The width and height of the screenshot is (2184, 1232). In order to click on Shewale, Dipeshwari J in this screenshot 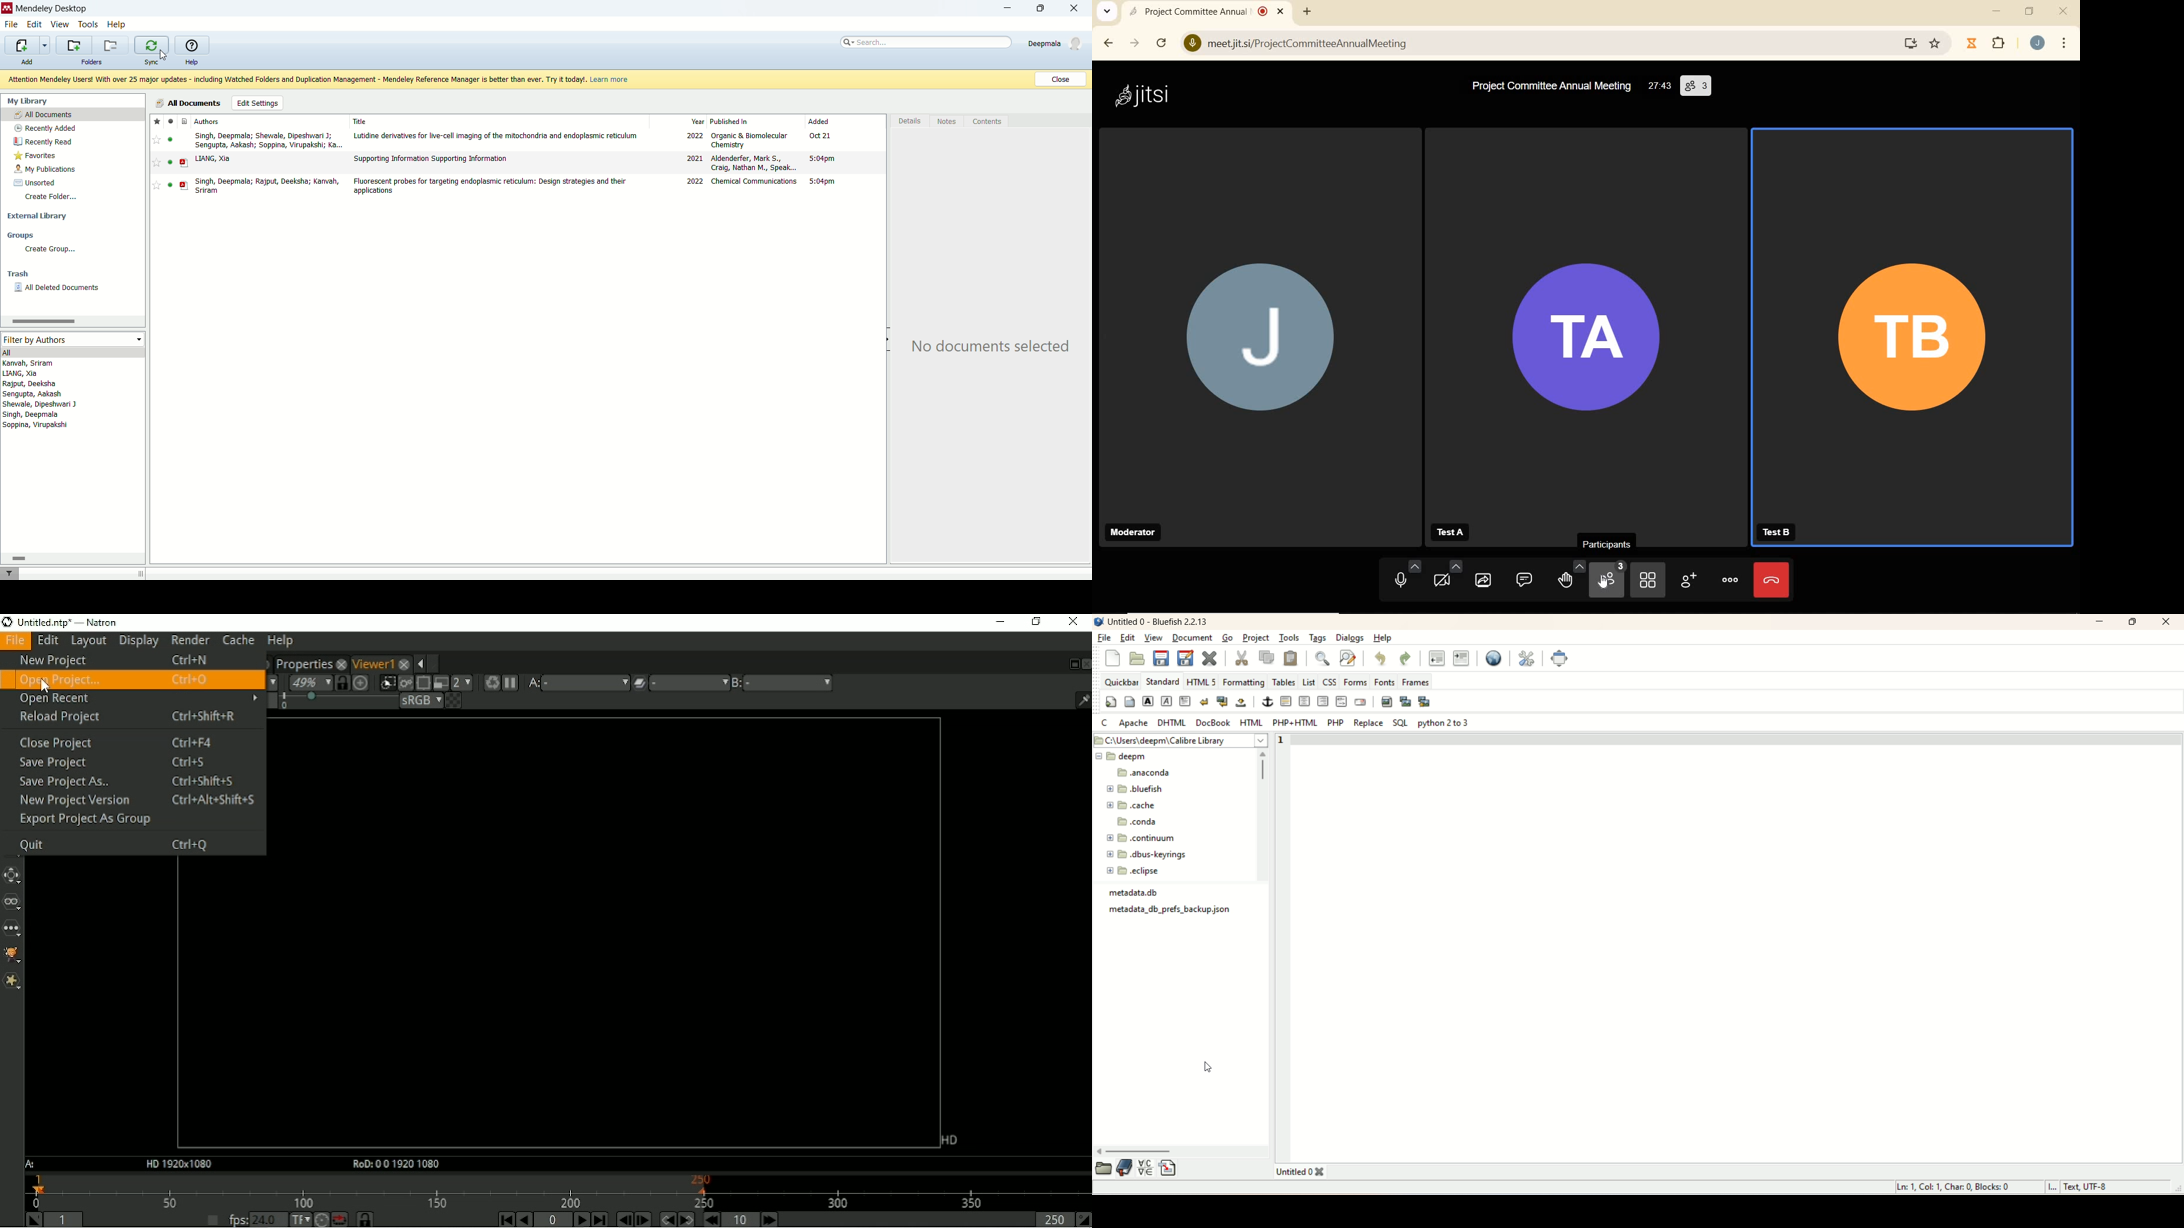, I will do `click(42, 405)`.